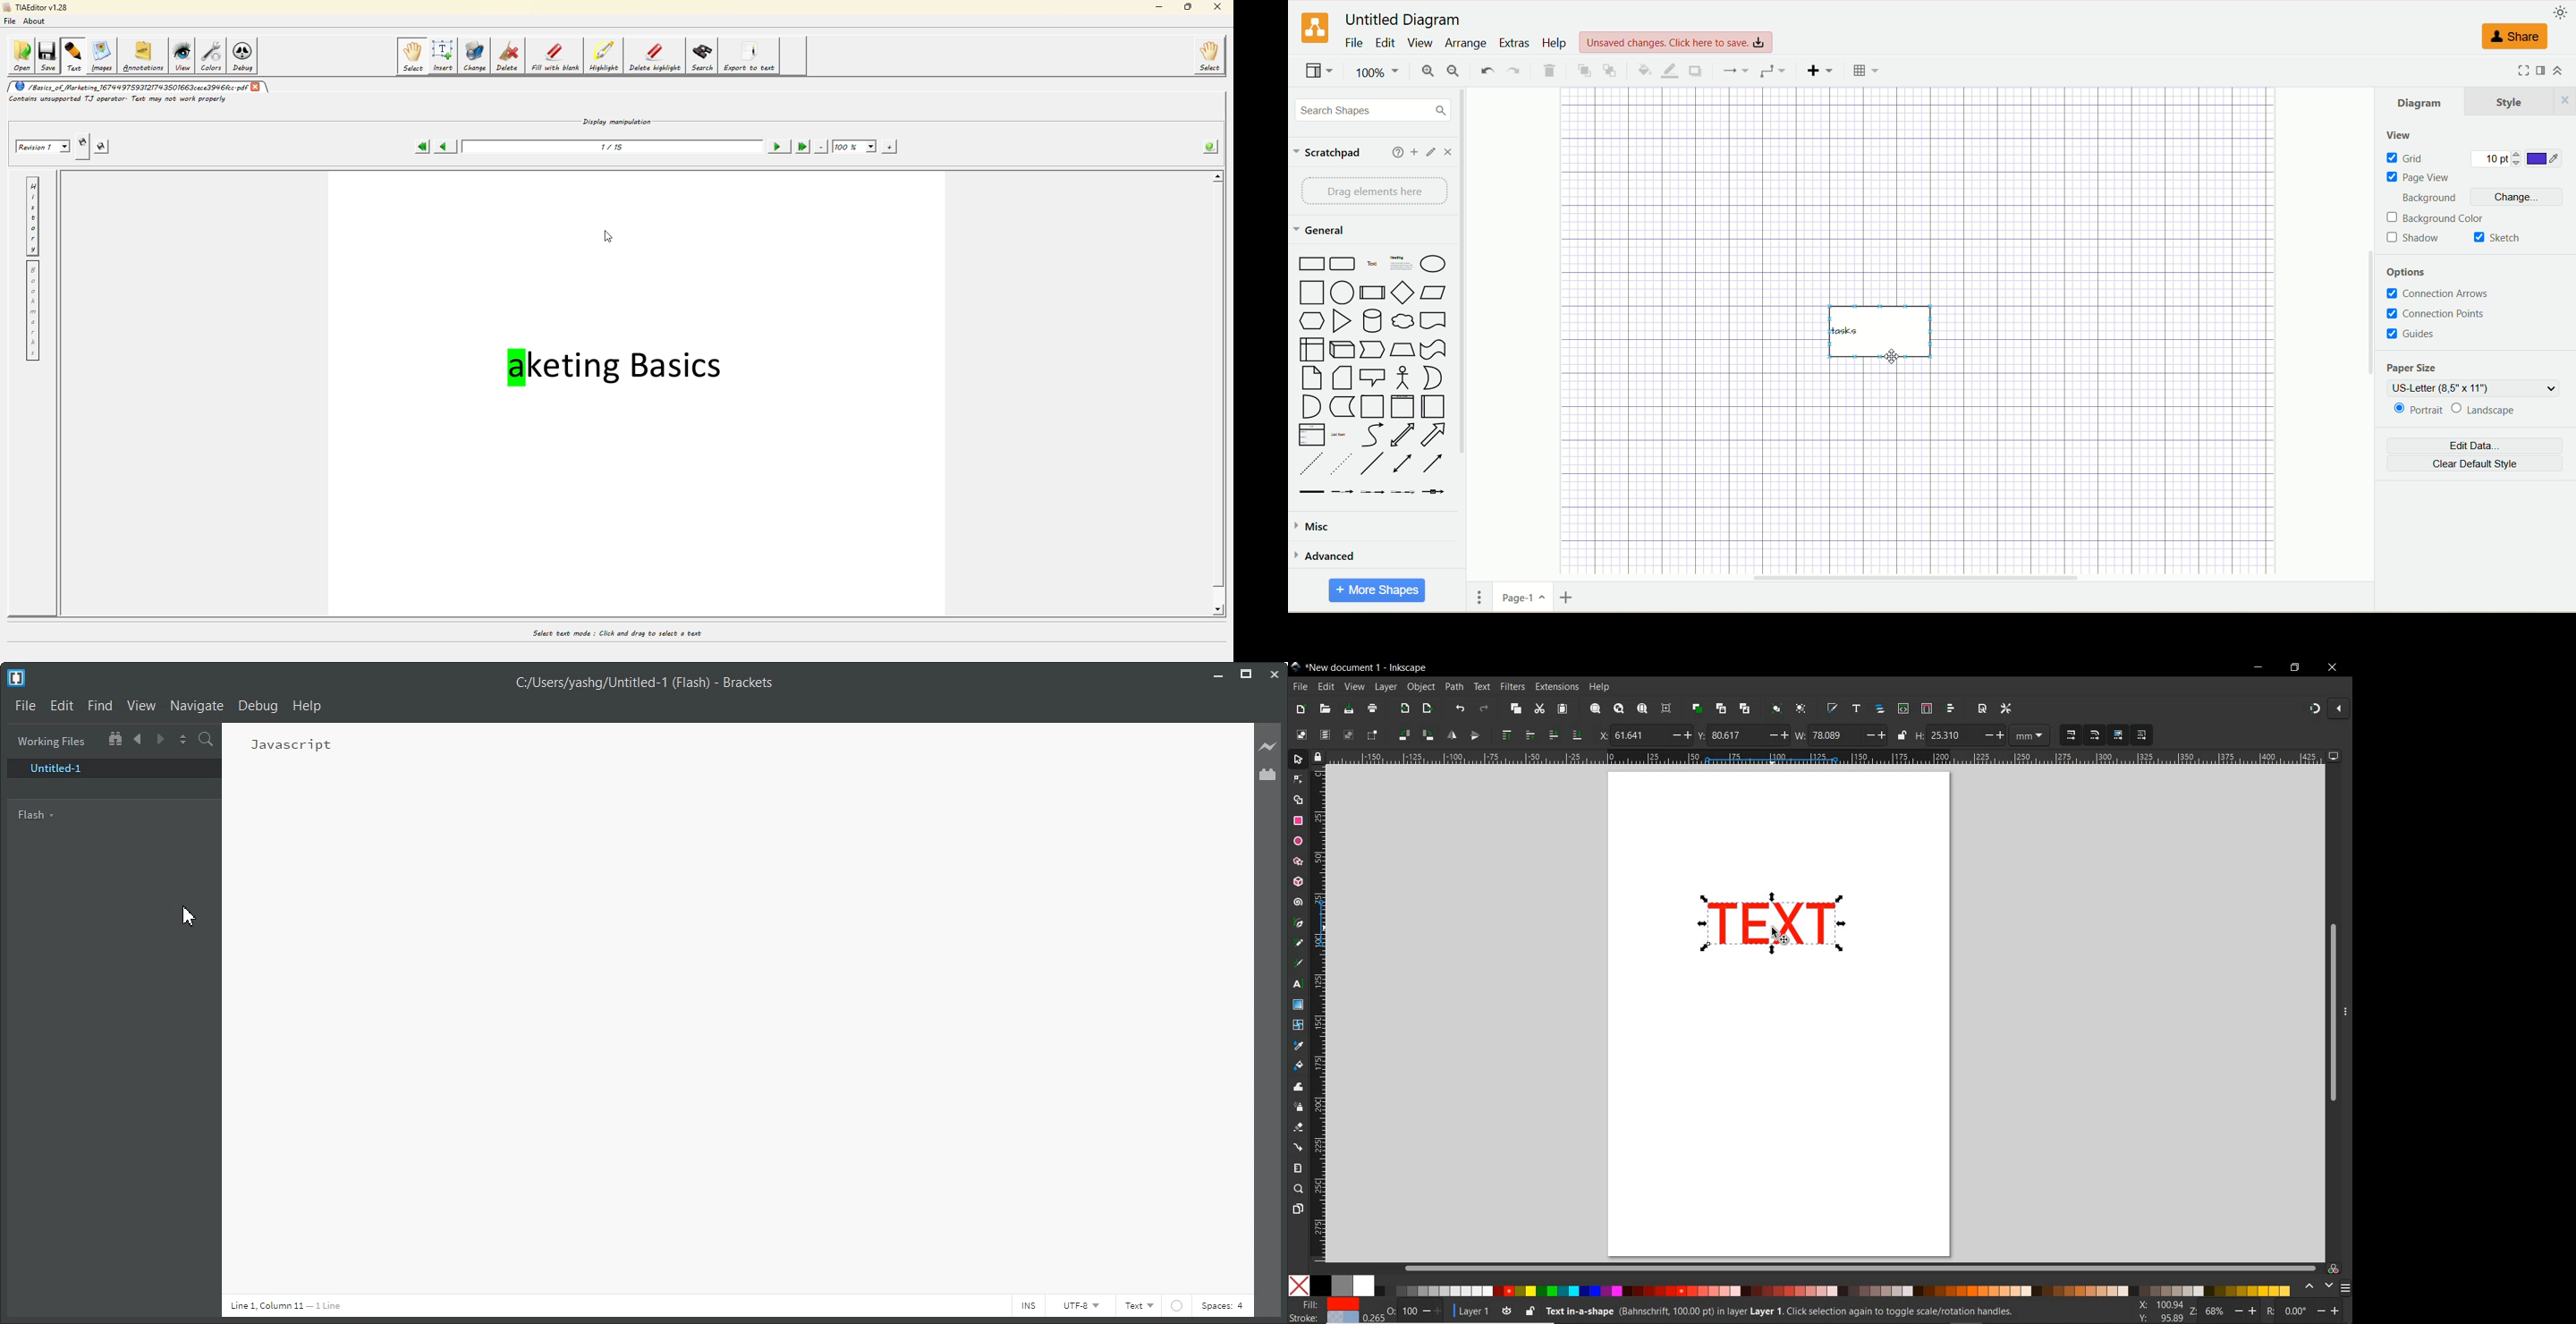 This screenshot has height=1344, width=2576. Describe the element at coordinates (1298, 841) in the screenshot. I see `ellipse tool` at that location.